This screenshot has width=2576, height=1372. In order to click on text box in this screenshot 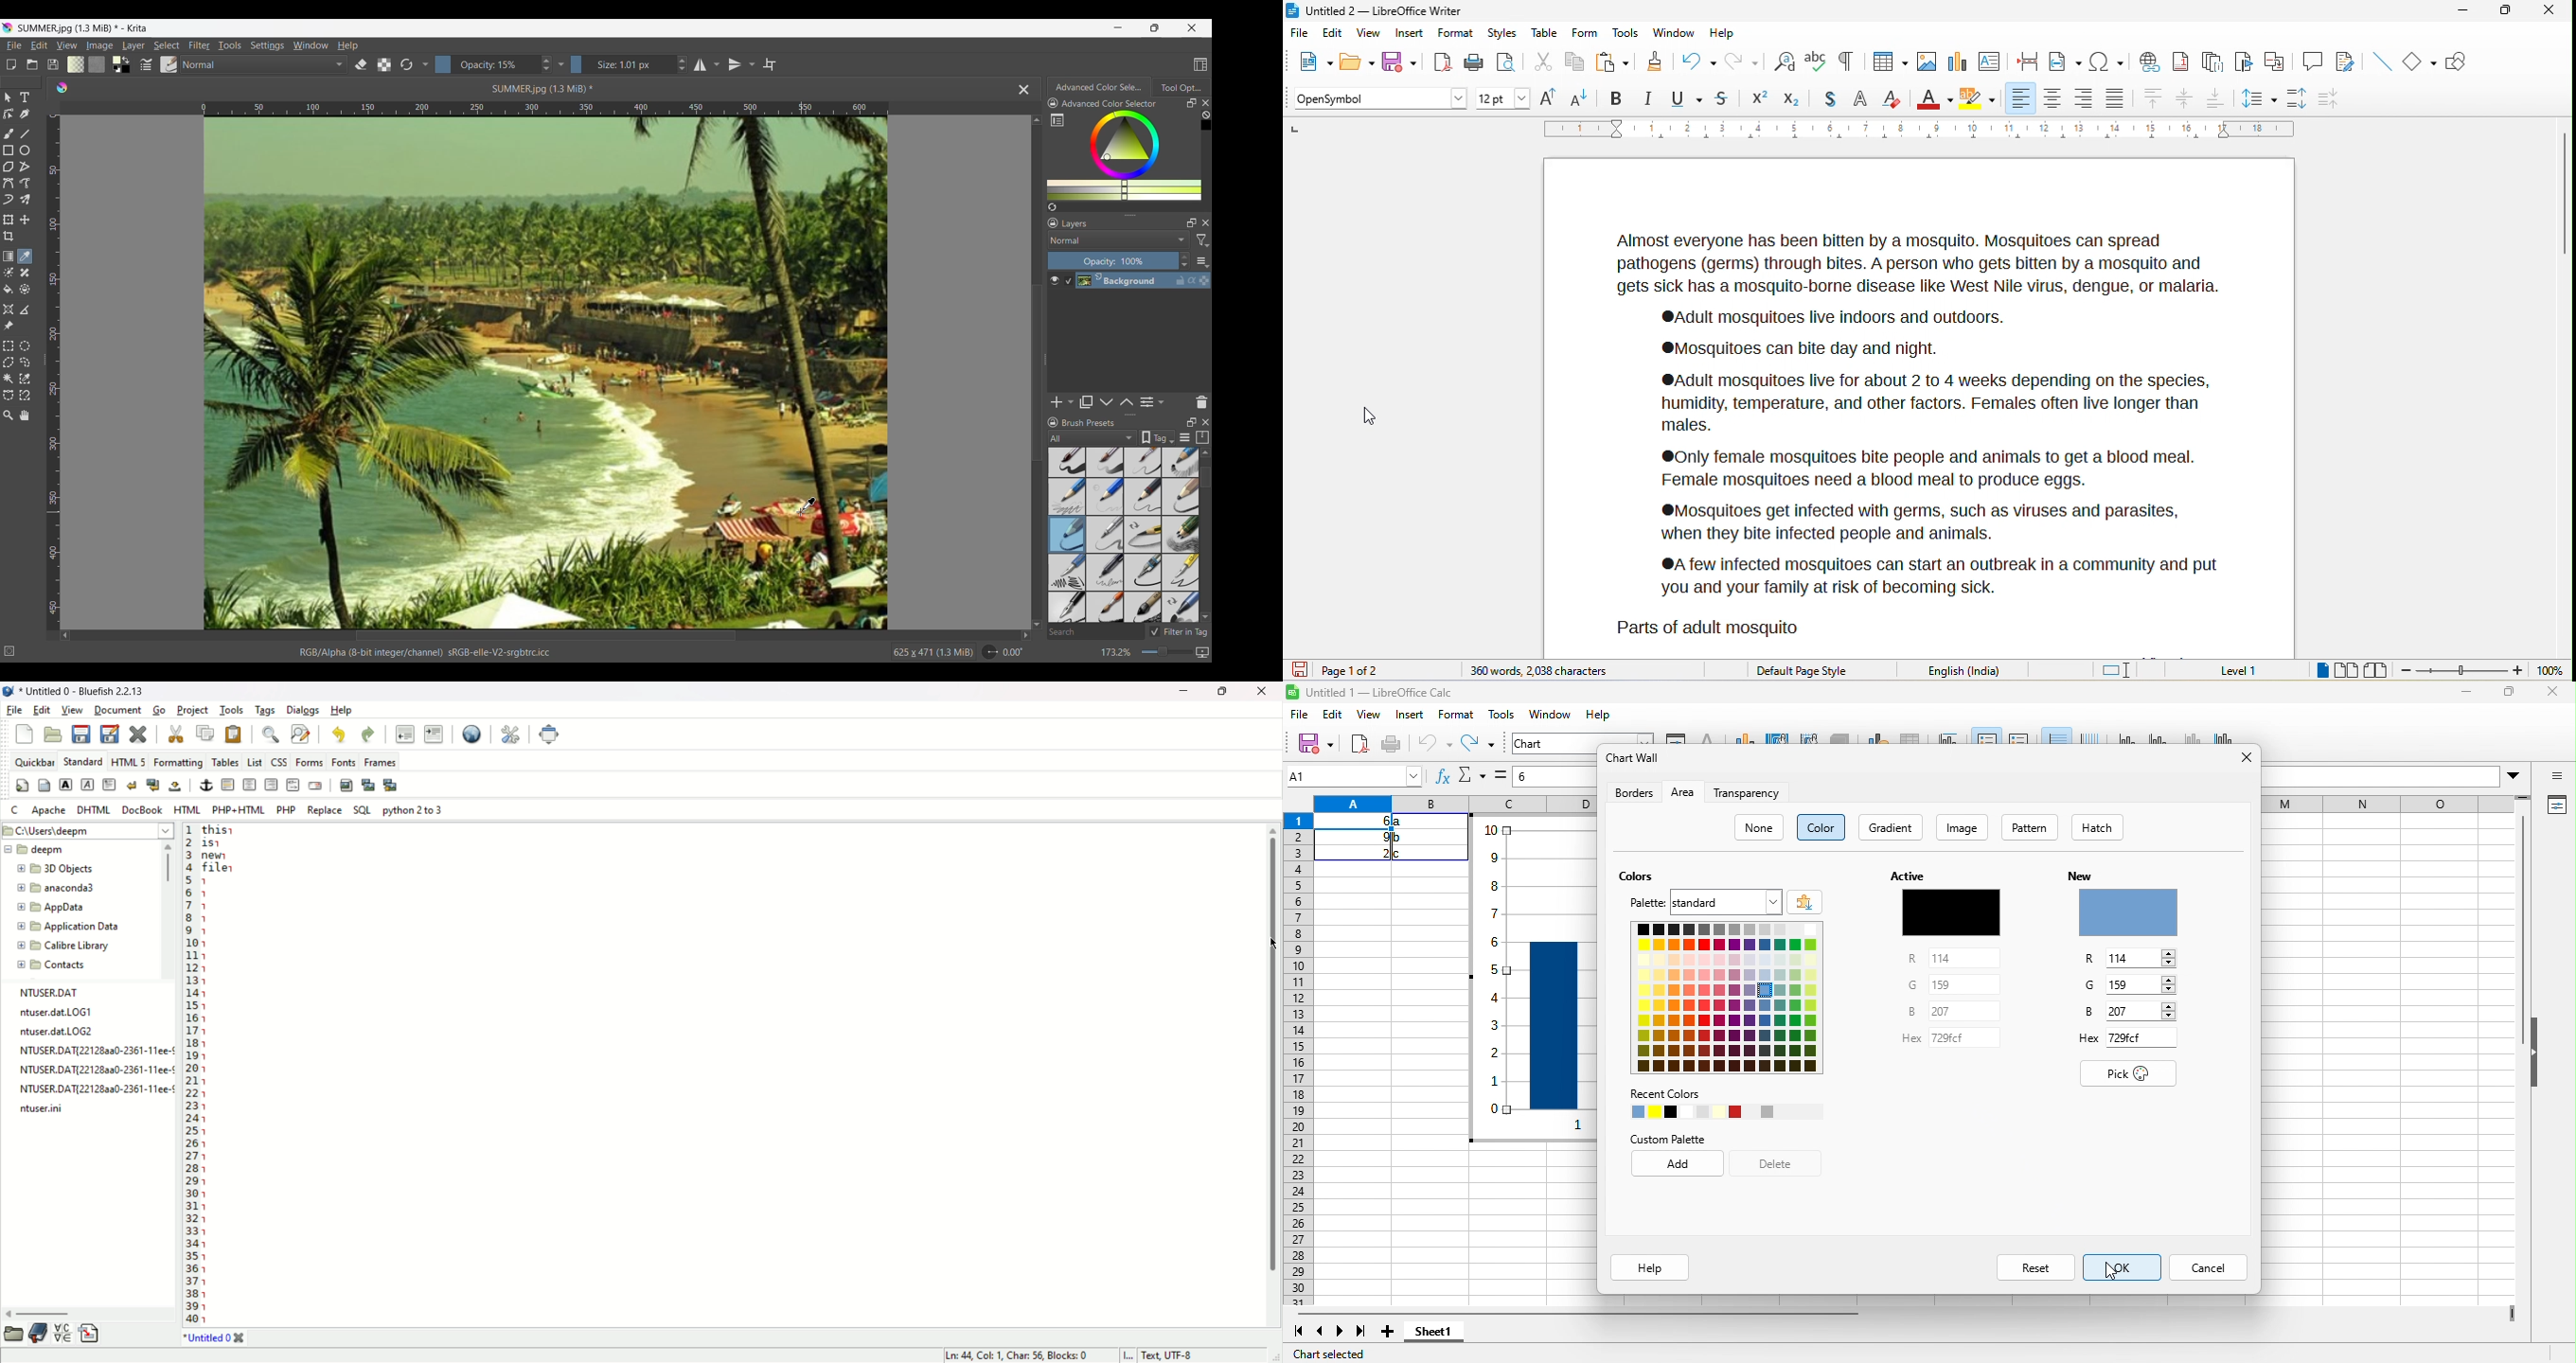, I will do `click(1990, 59)`.